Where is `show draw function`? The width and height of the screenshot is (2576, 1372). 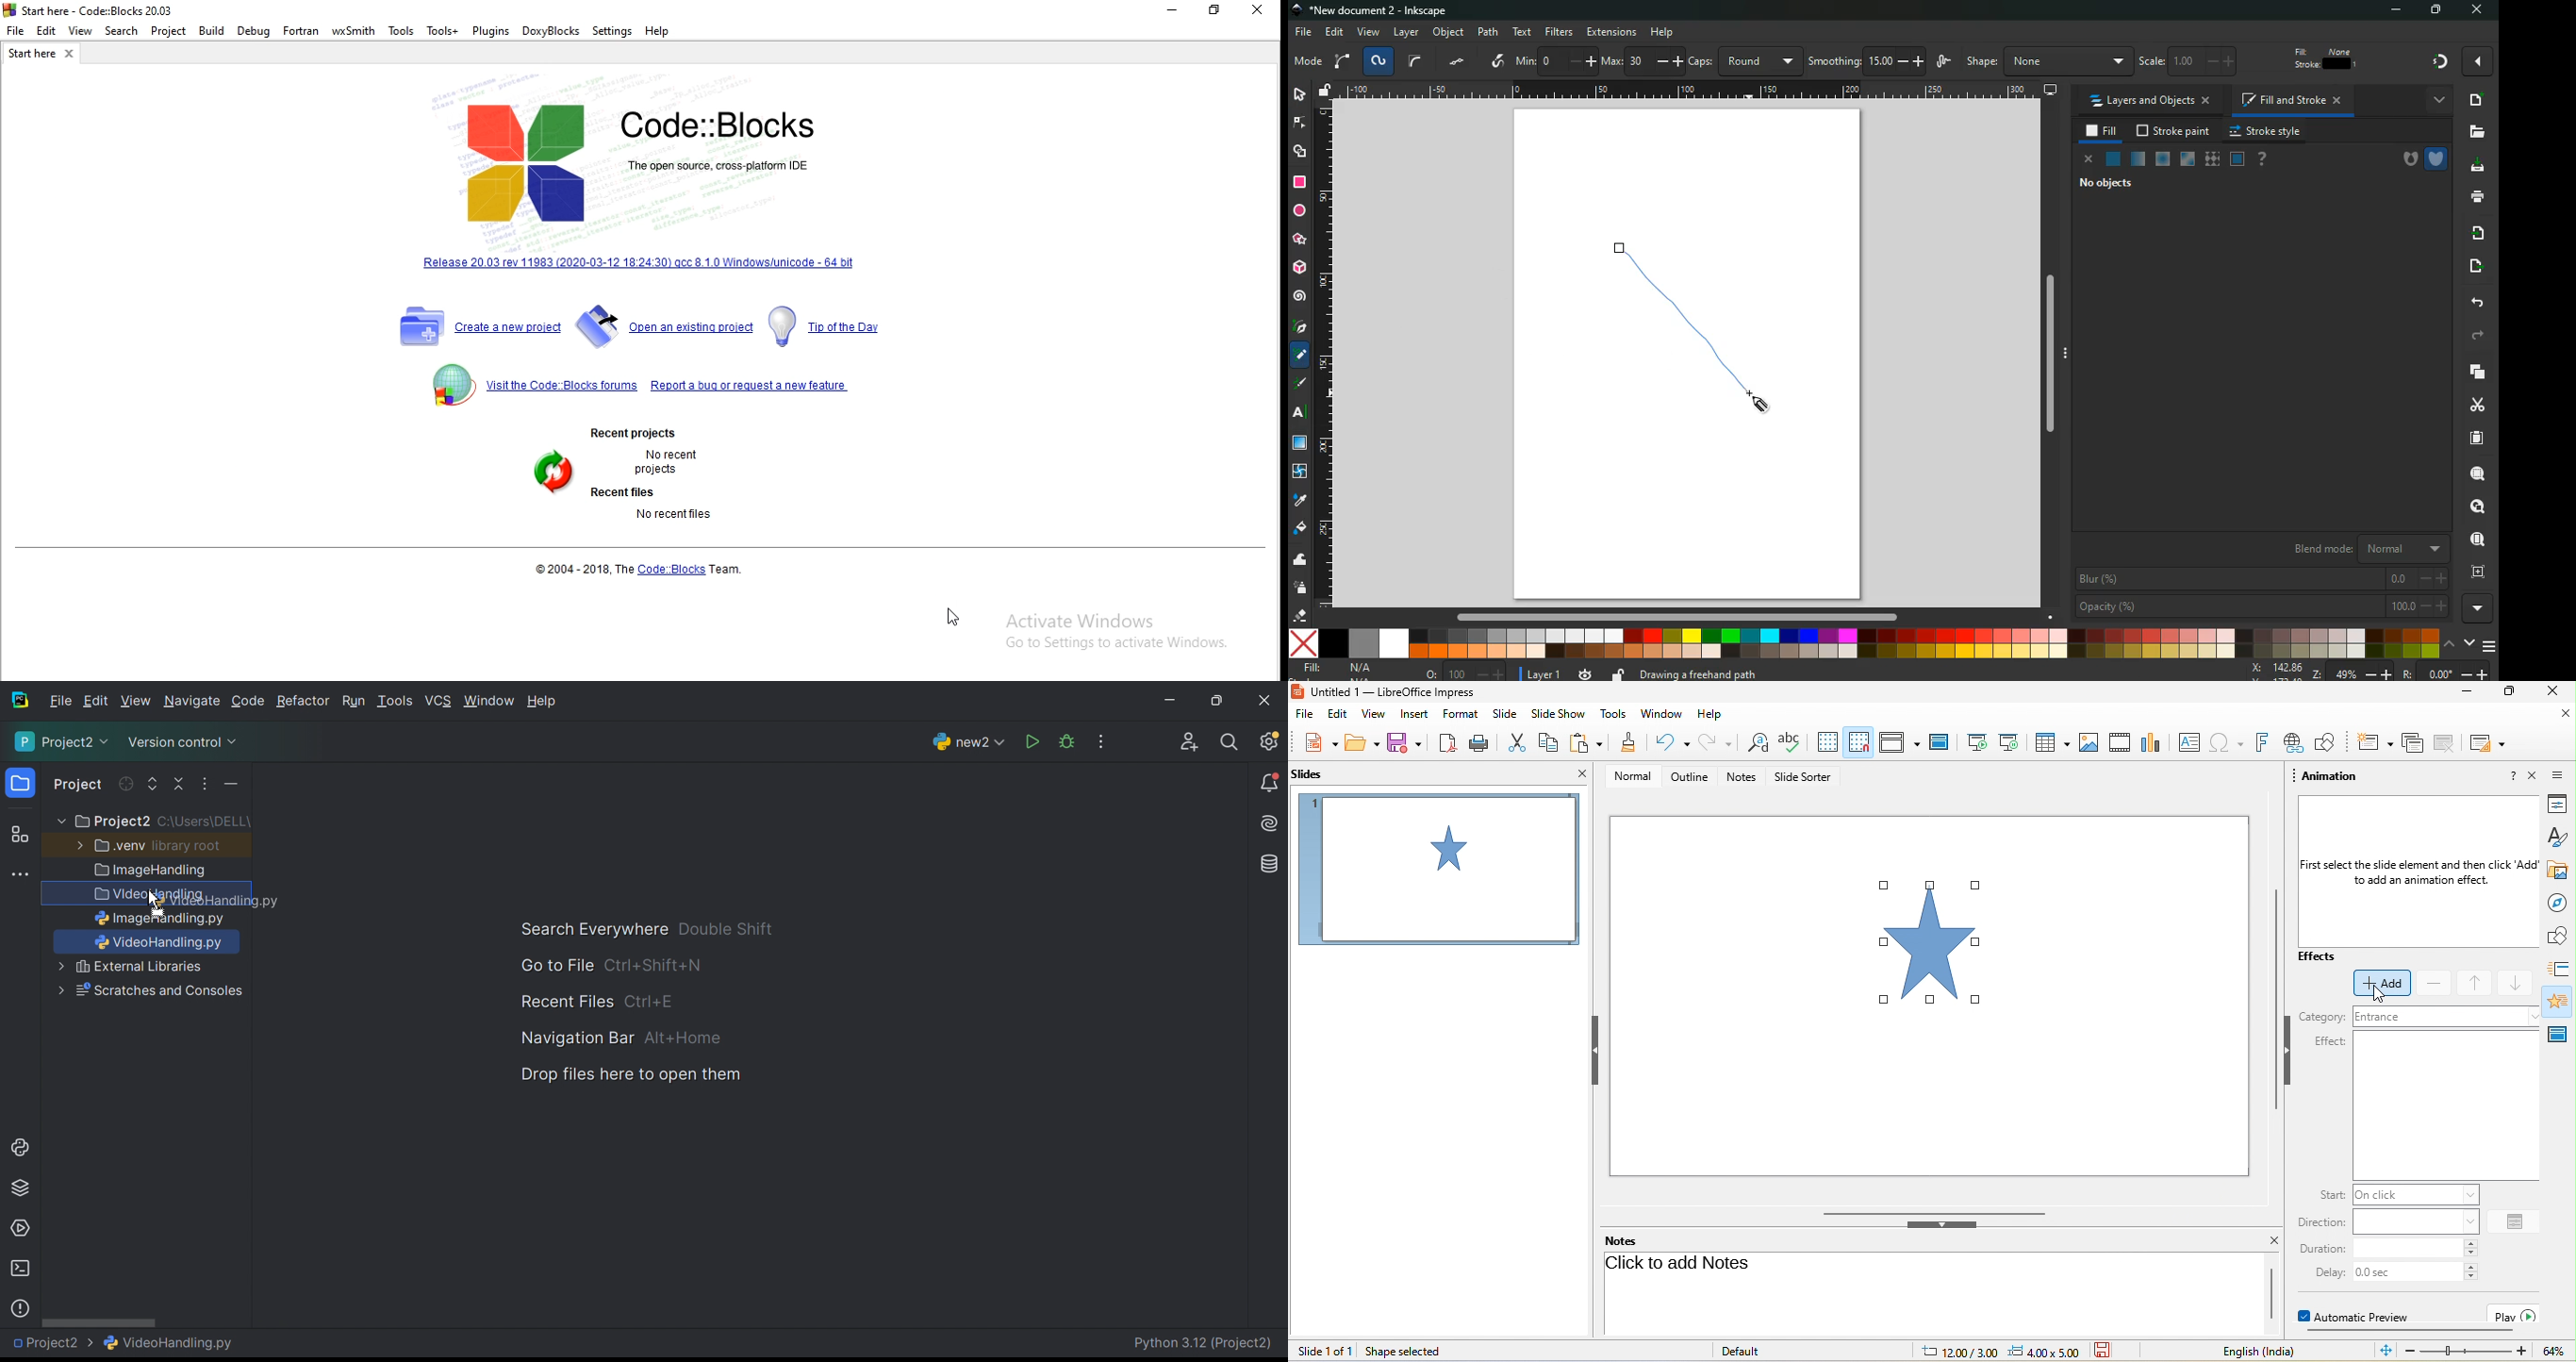
show draw function is located at coordinates (2325, 741).